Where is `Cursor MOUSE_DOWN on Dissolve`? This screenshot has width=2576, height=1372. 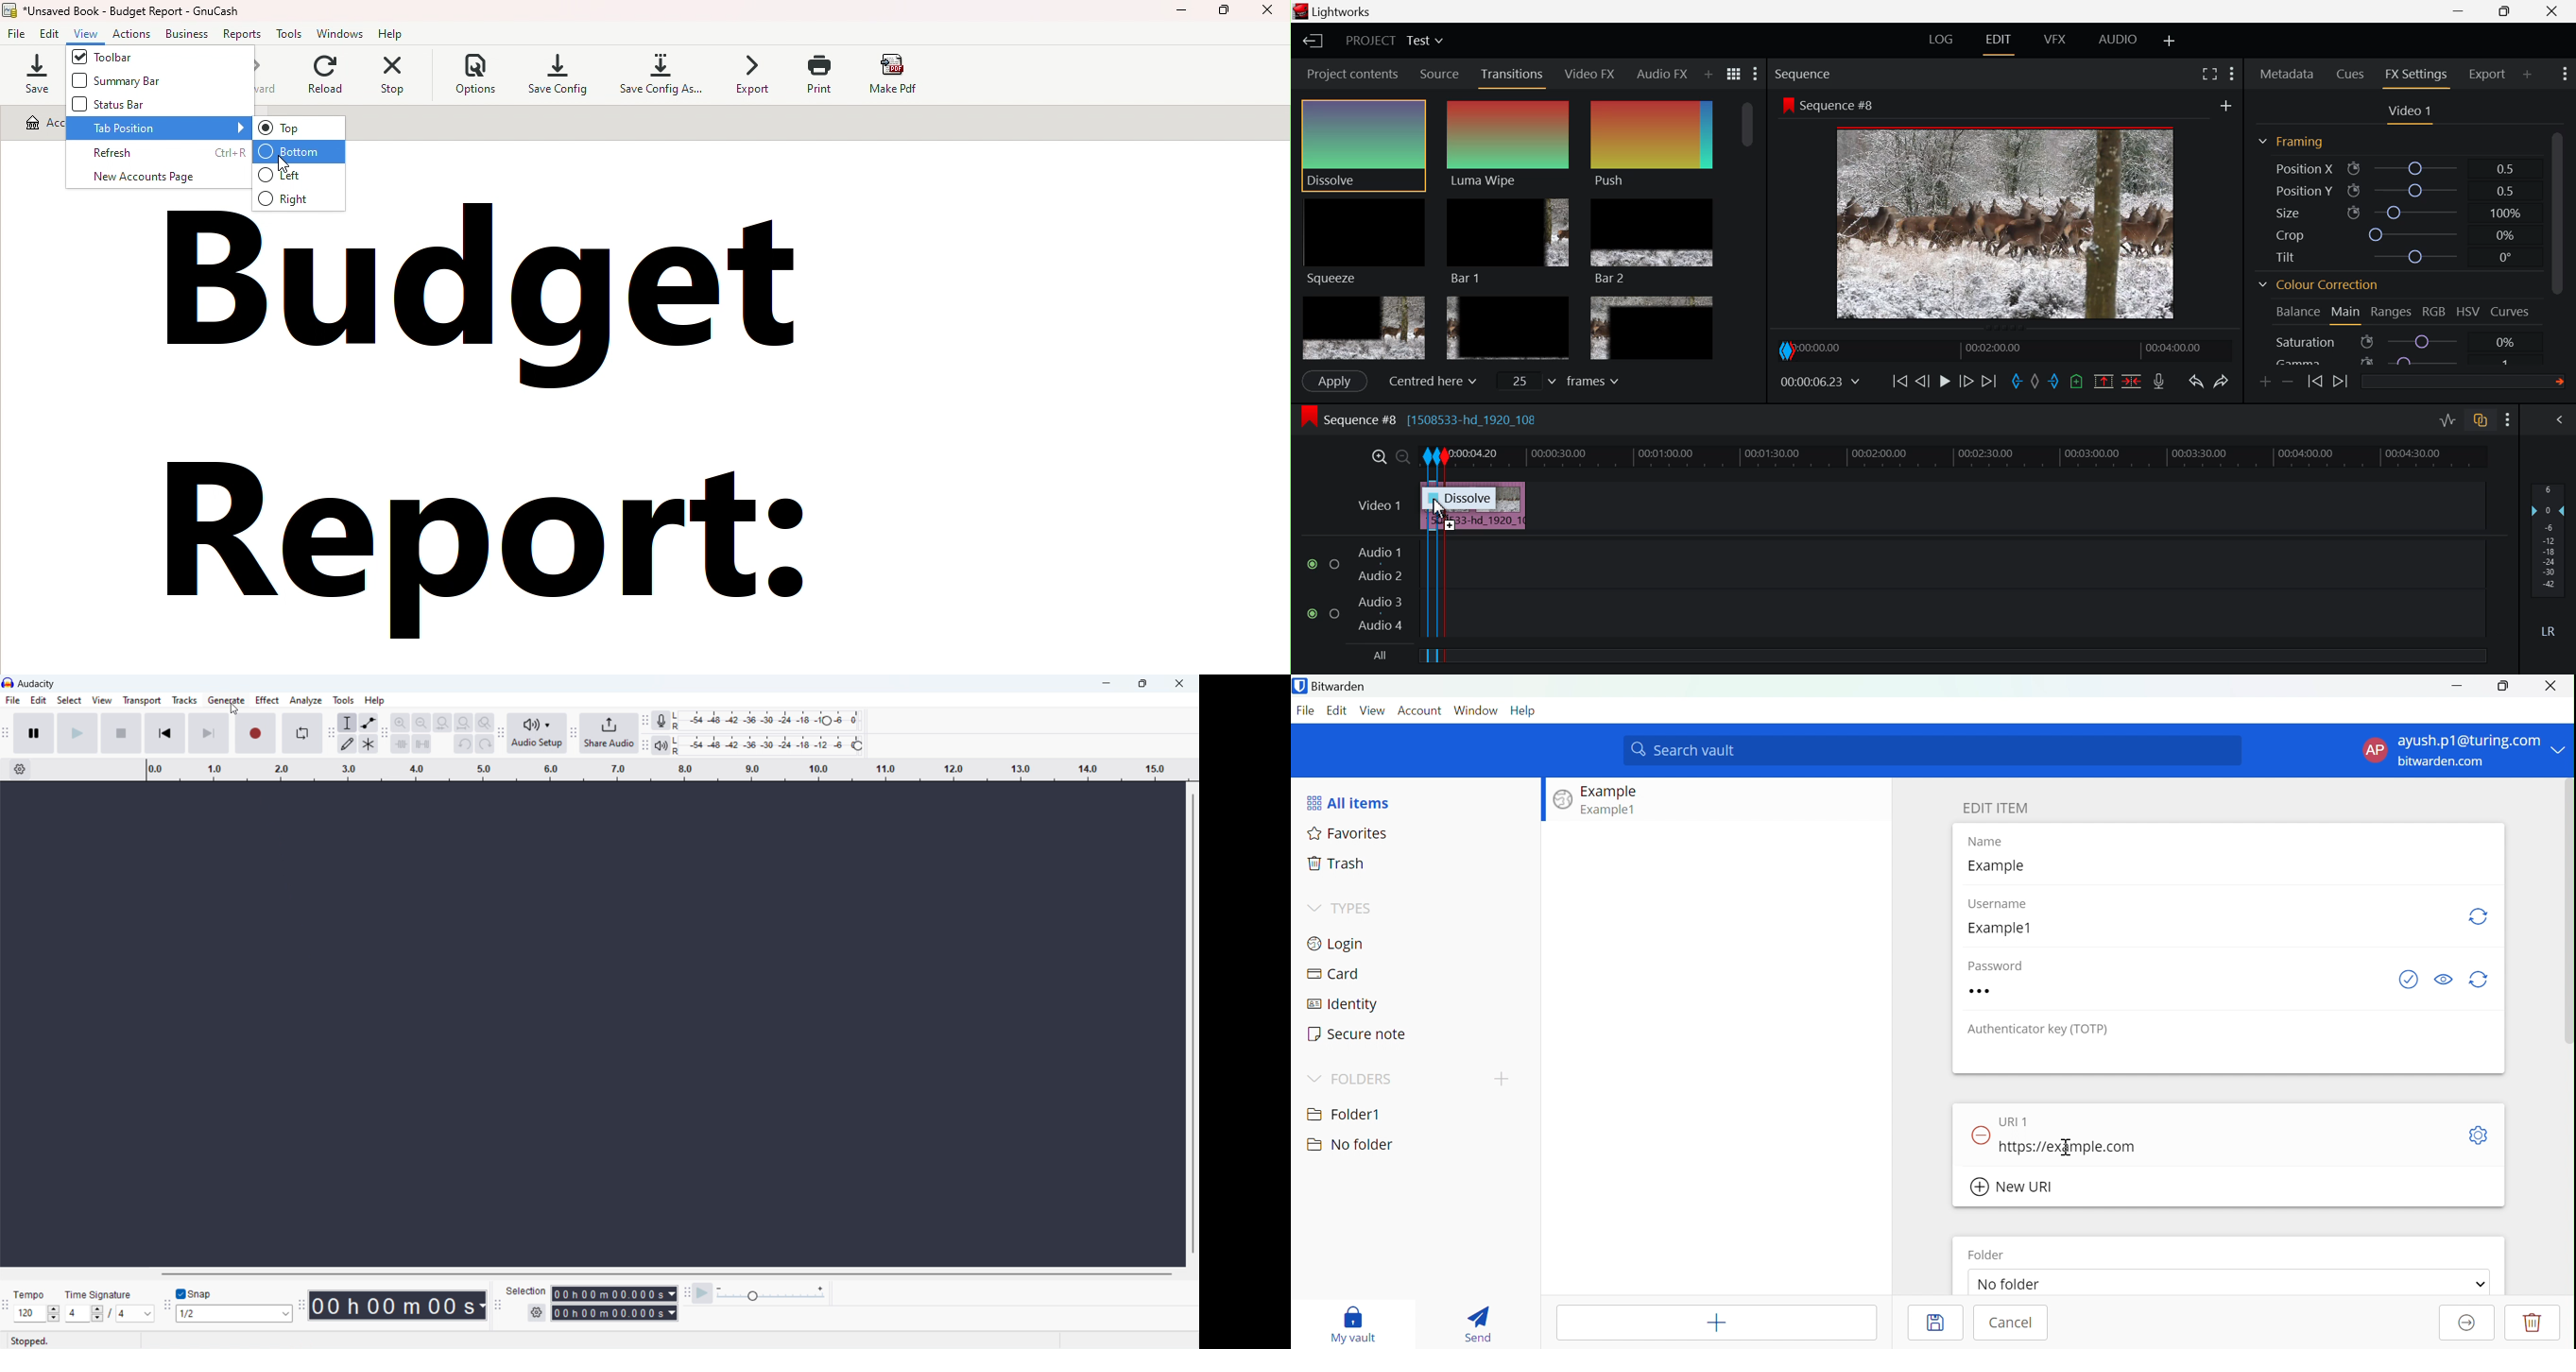
Cursor MOUSE_DOWN on Dissolve is located at coordinates (1364, 145).